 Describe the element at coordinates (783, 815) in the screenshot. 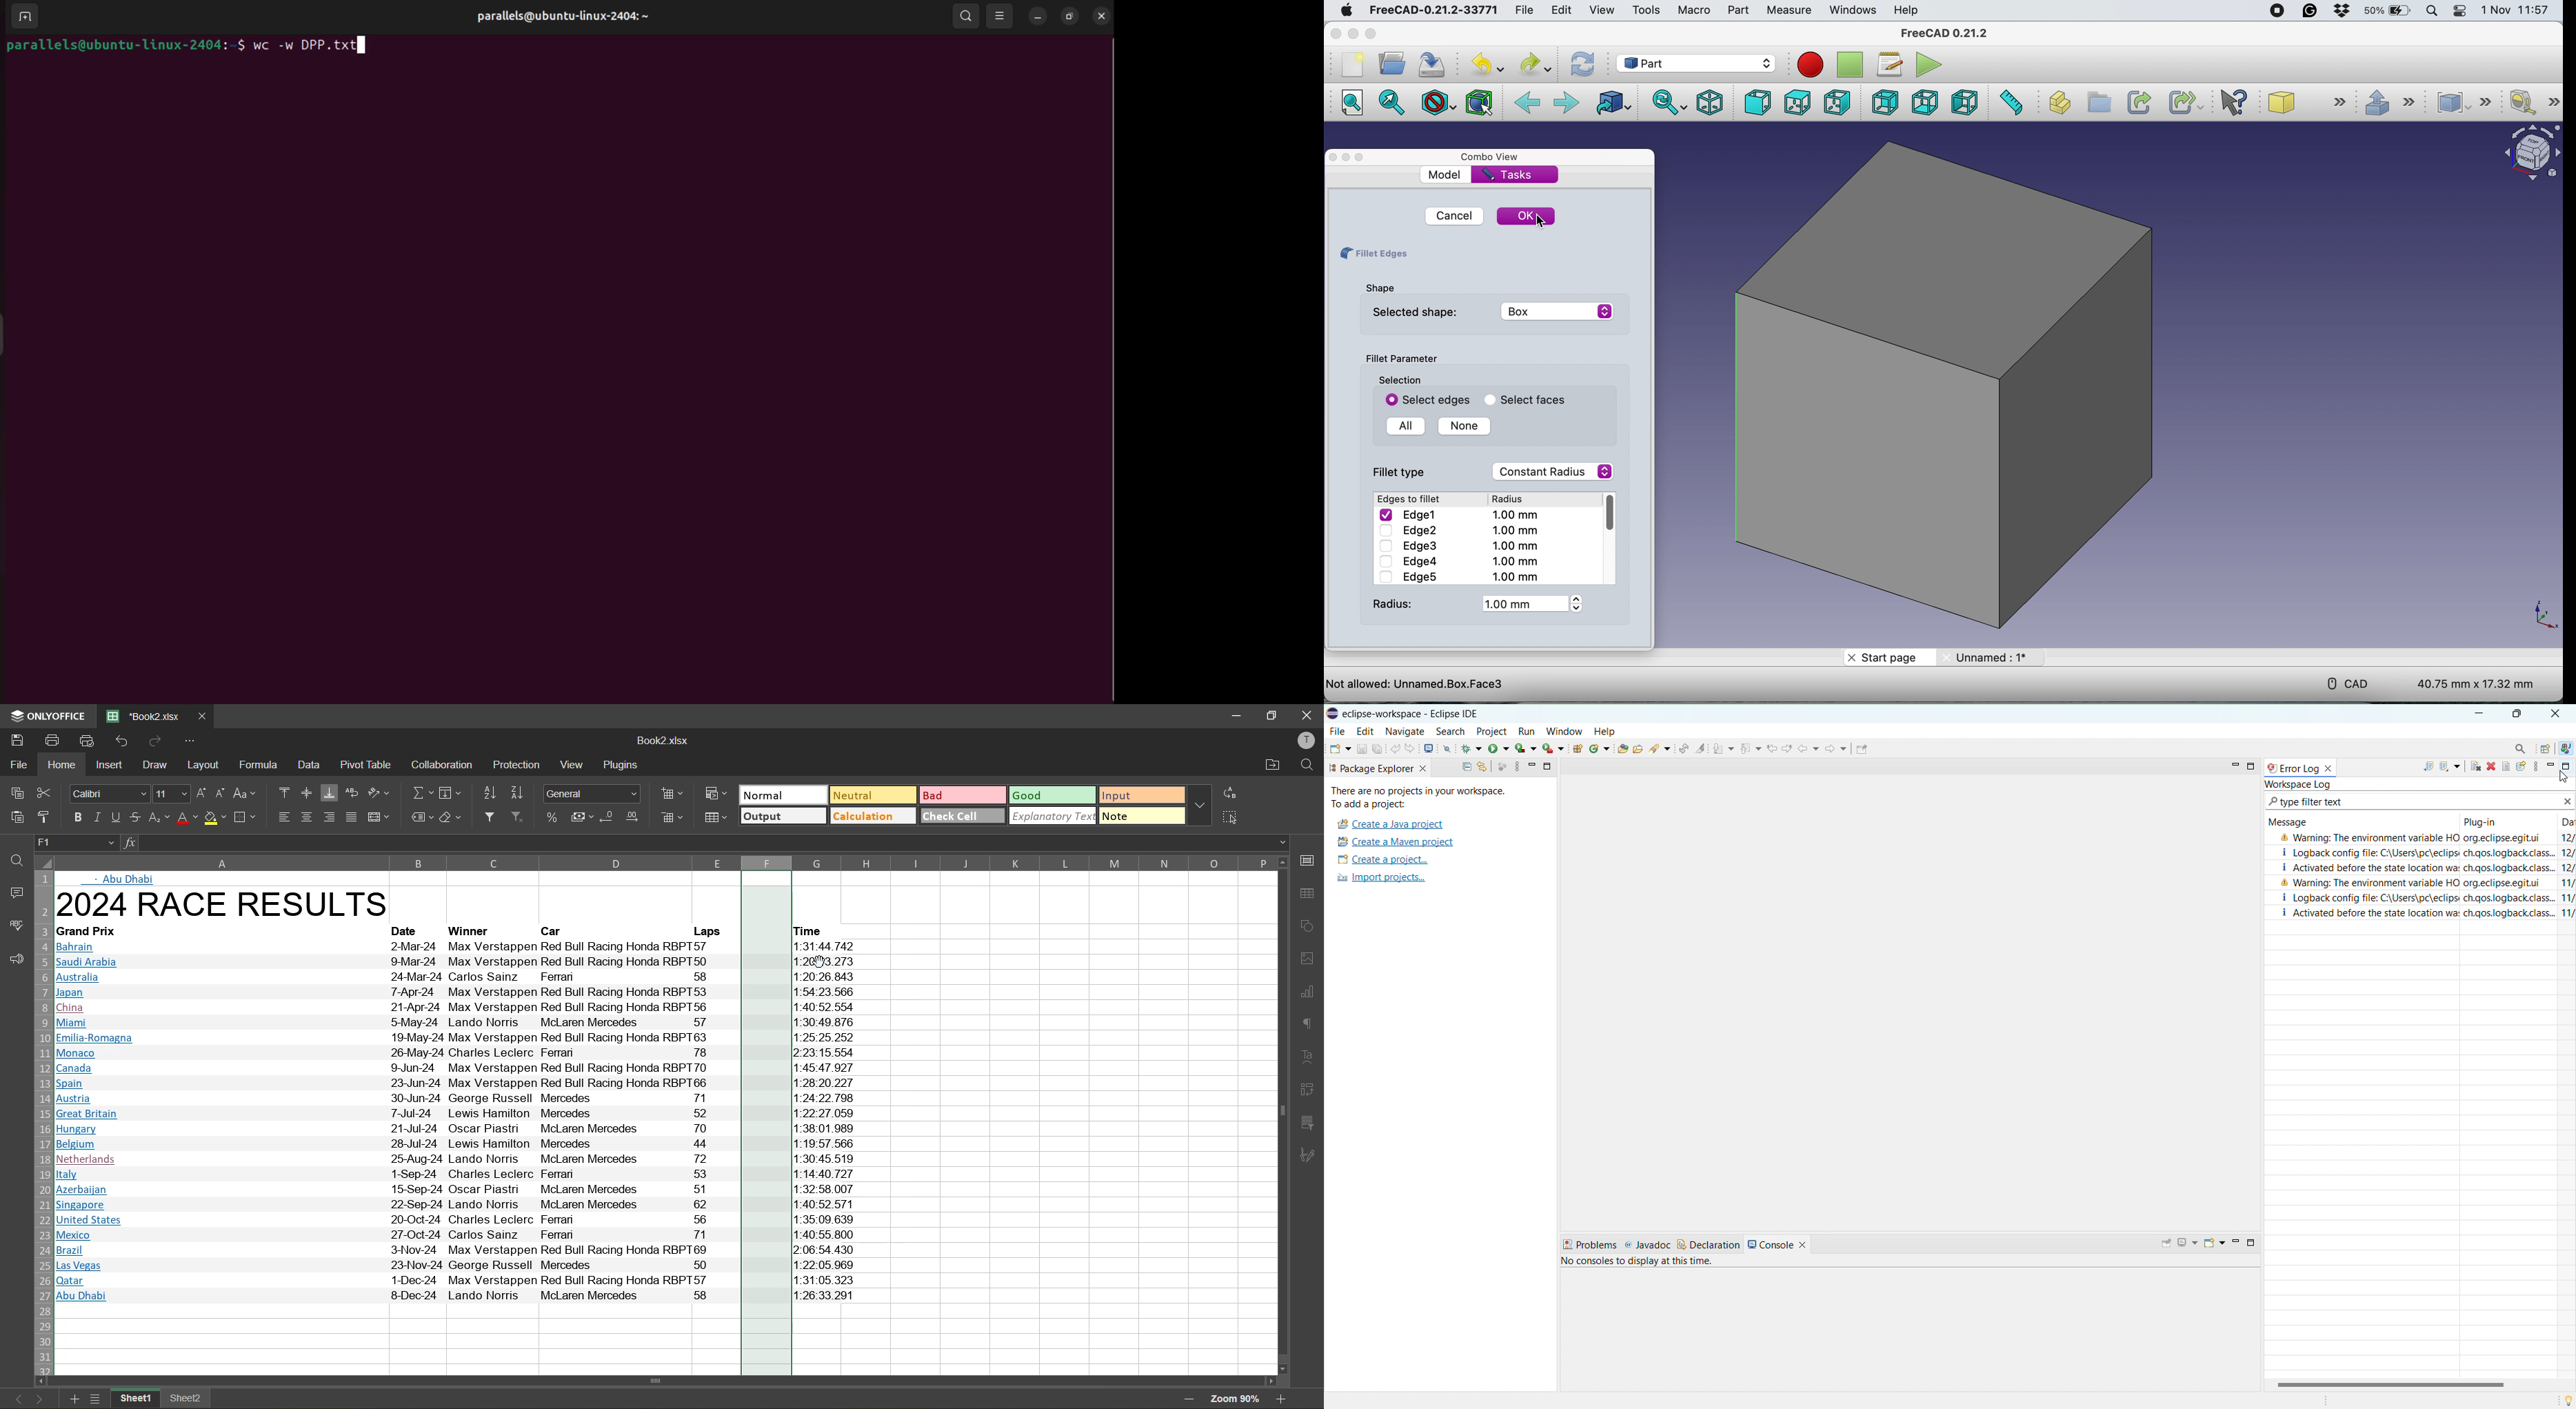

I see `output` at that location.